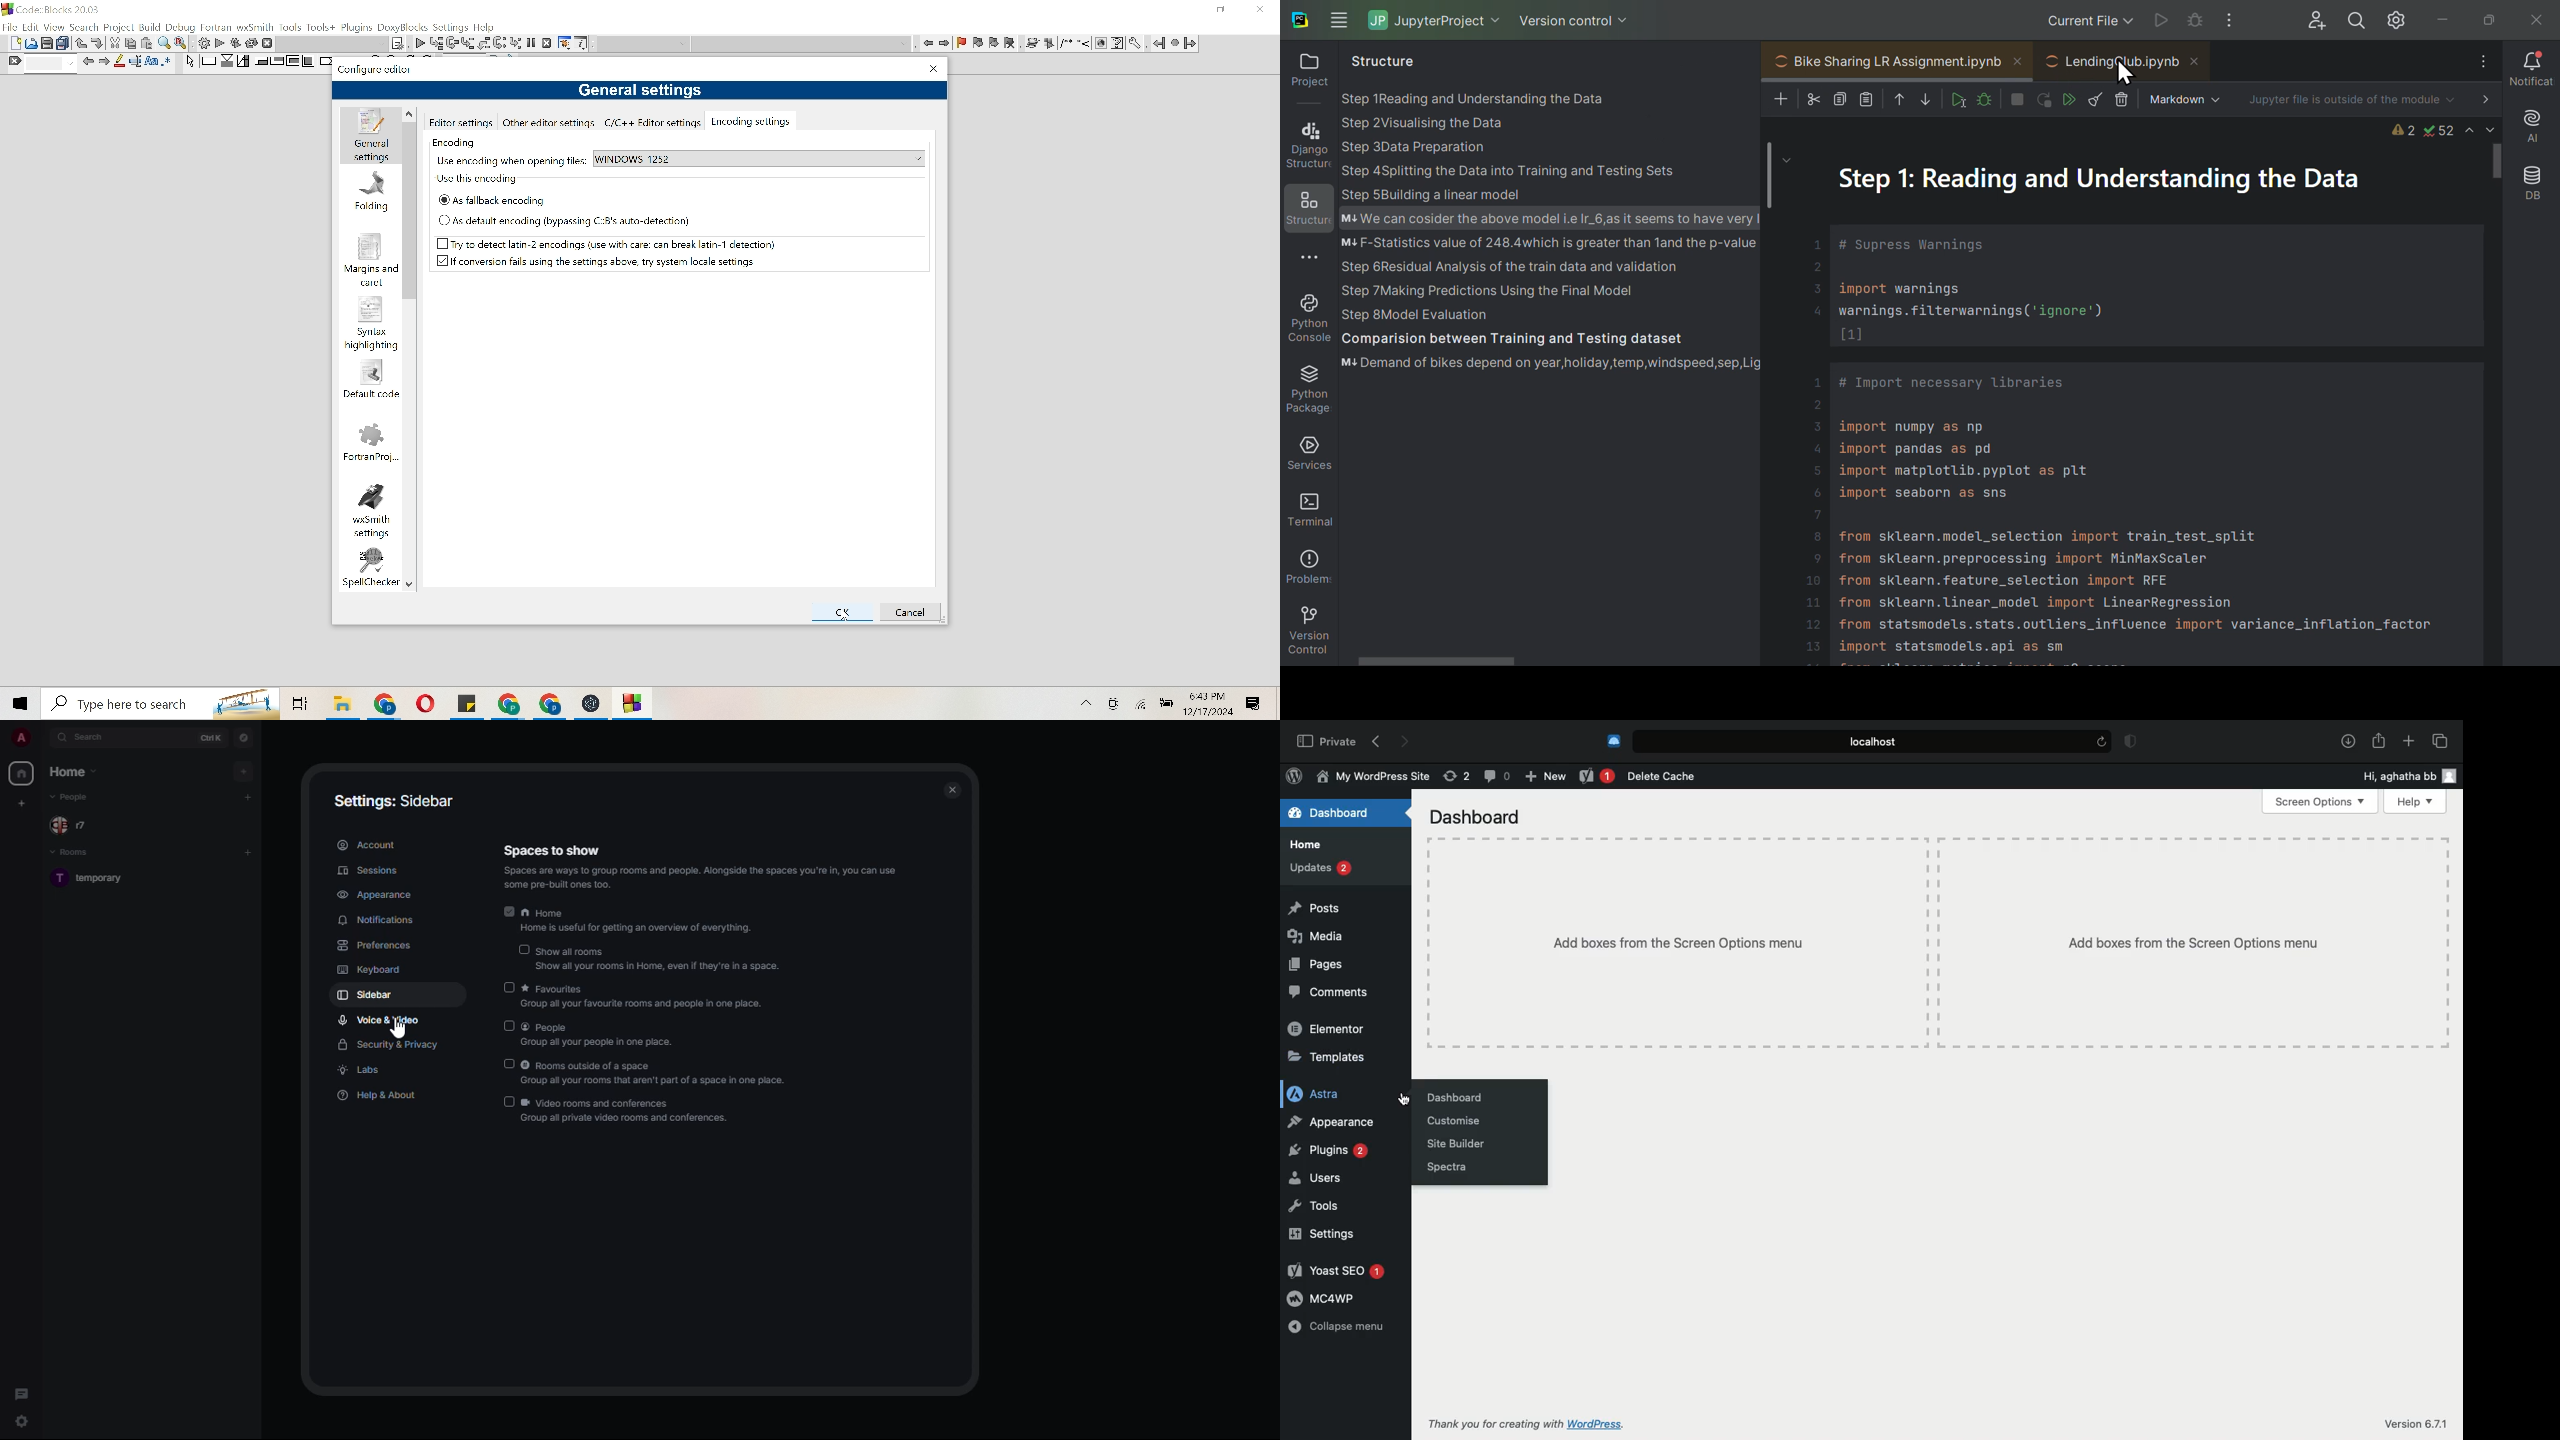 The image size is (2576, 1456). What do you see at coordinates (525, 950) in the screenshot?
I see `disabled` at bounding box center [525, 950].